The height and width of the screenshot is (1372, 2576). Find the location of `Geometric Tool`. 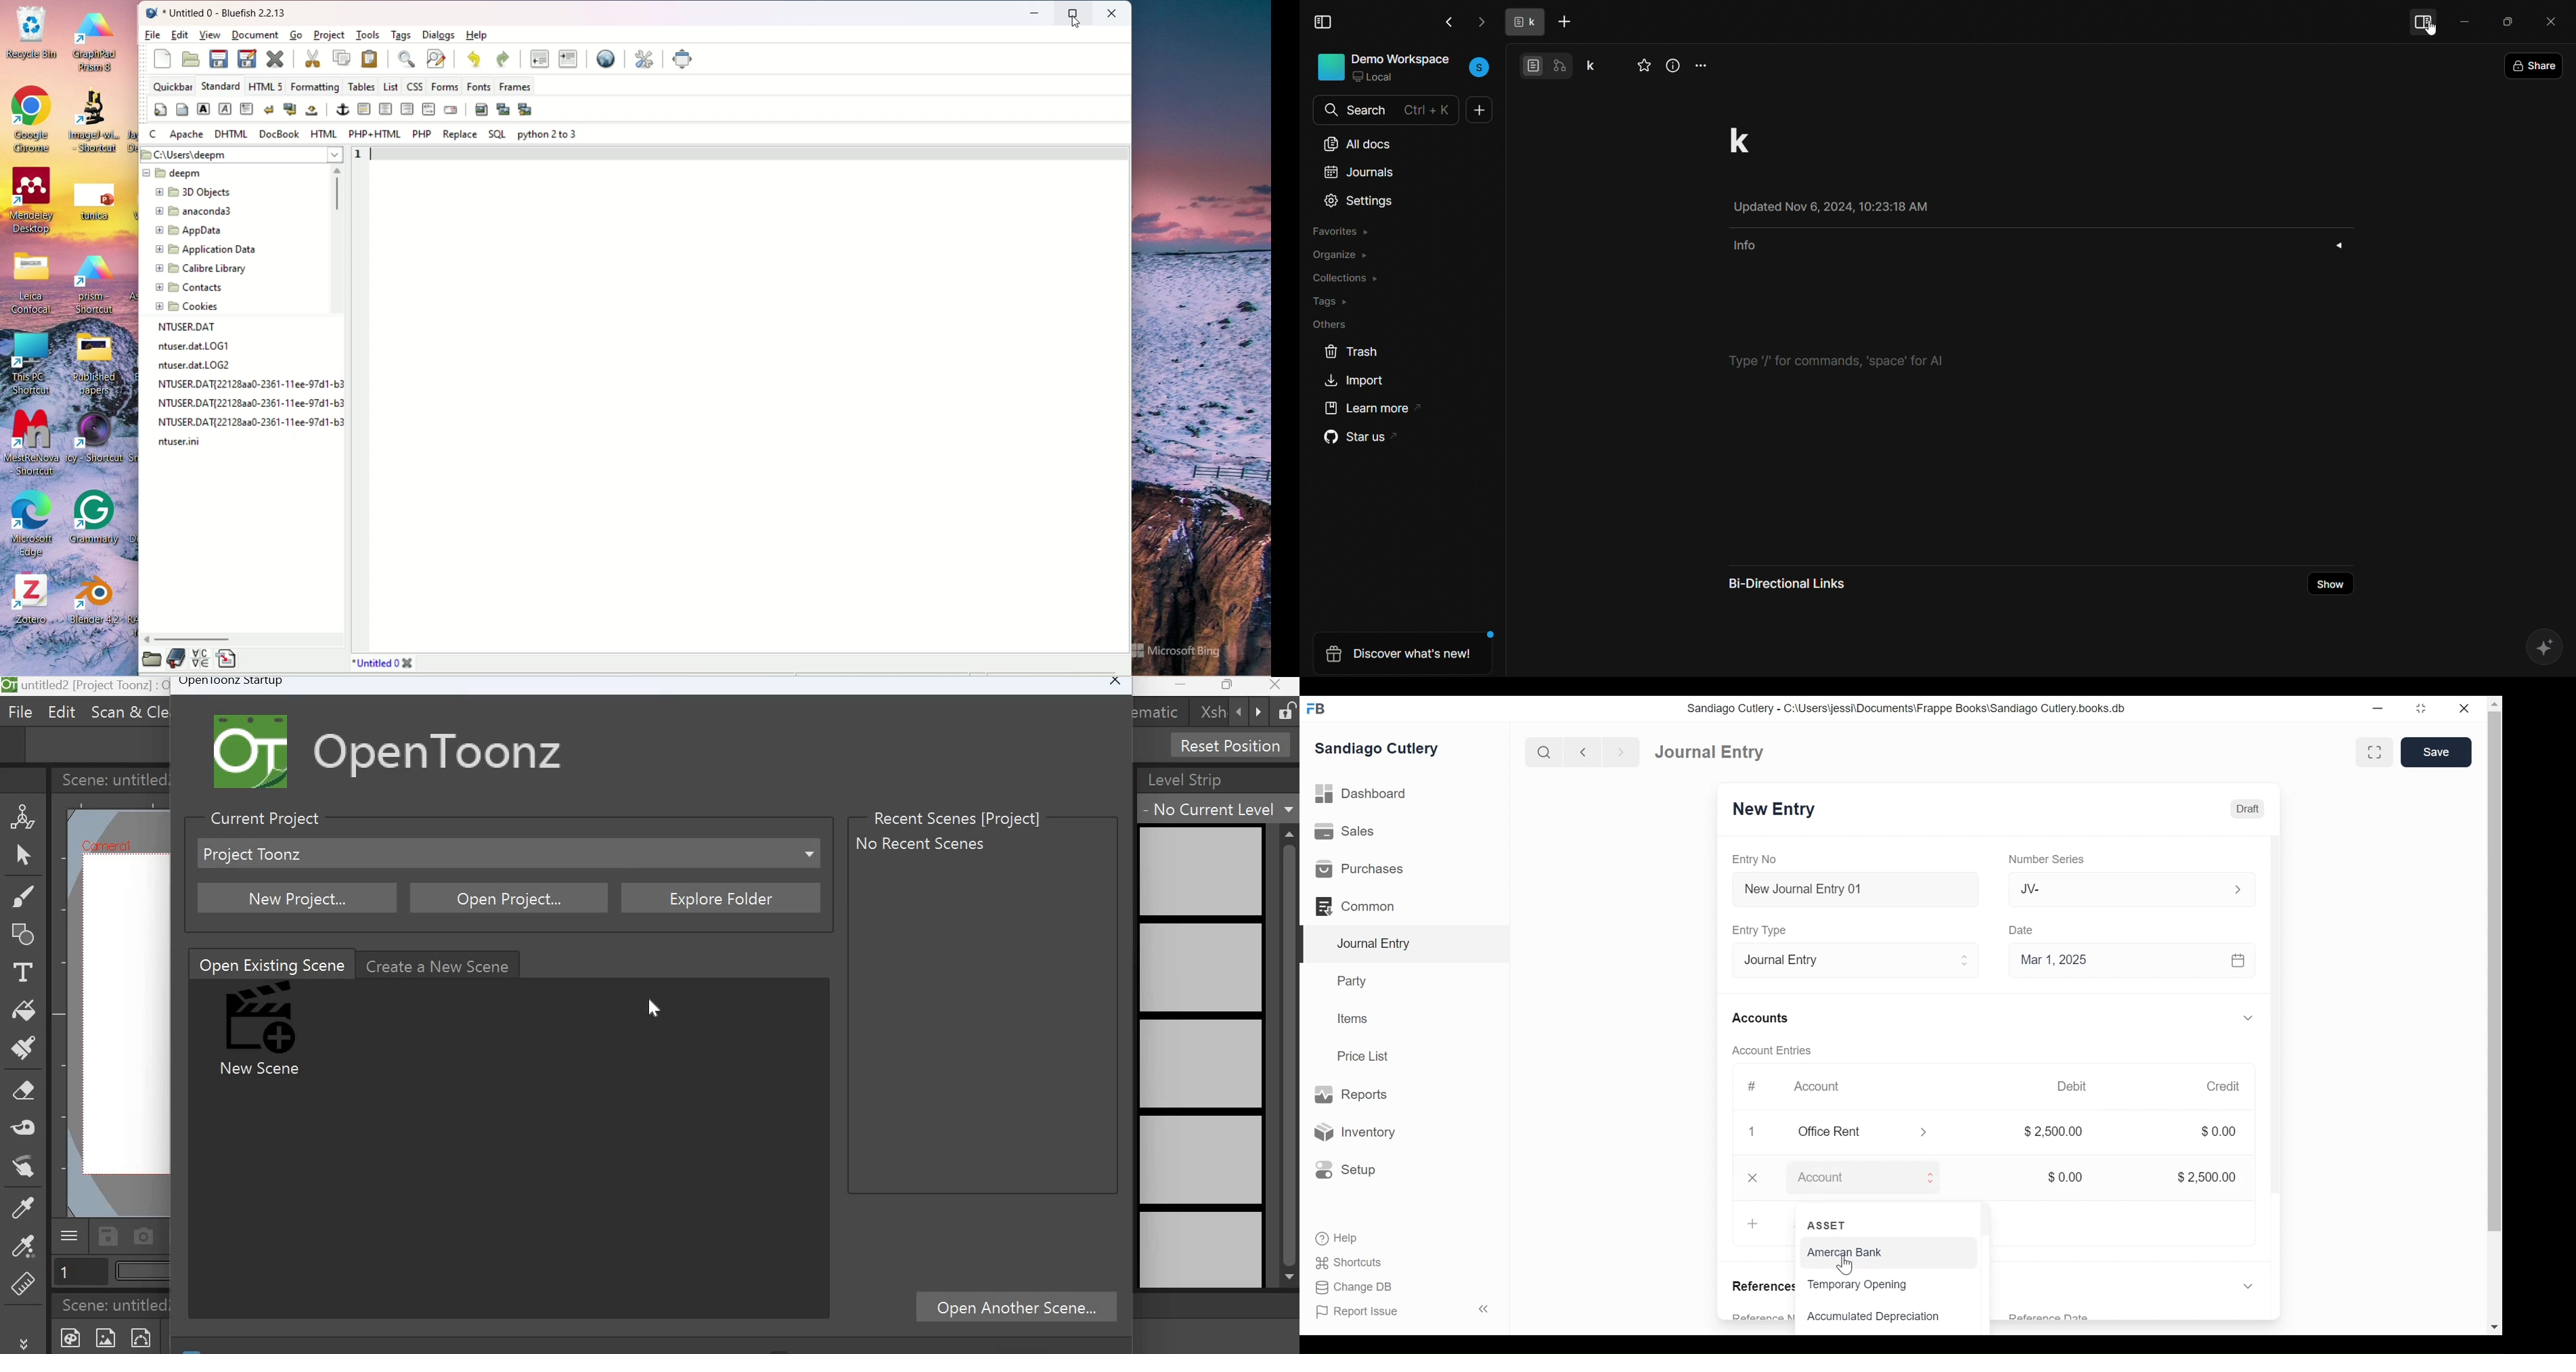

Geometric Tool is located at coordinates (25, 935).